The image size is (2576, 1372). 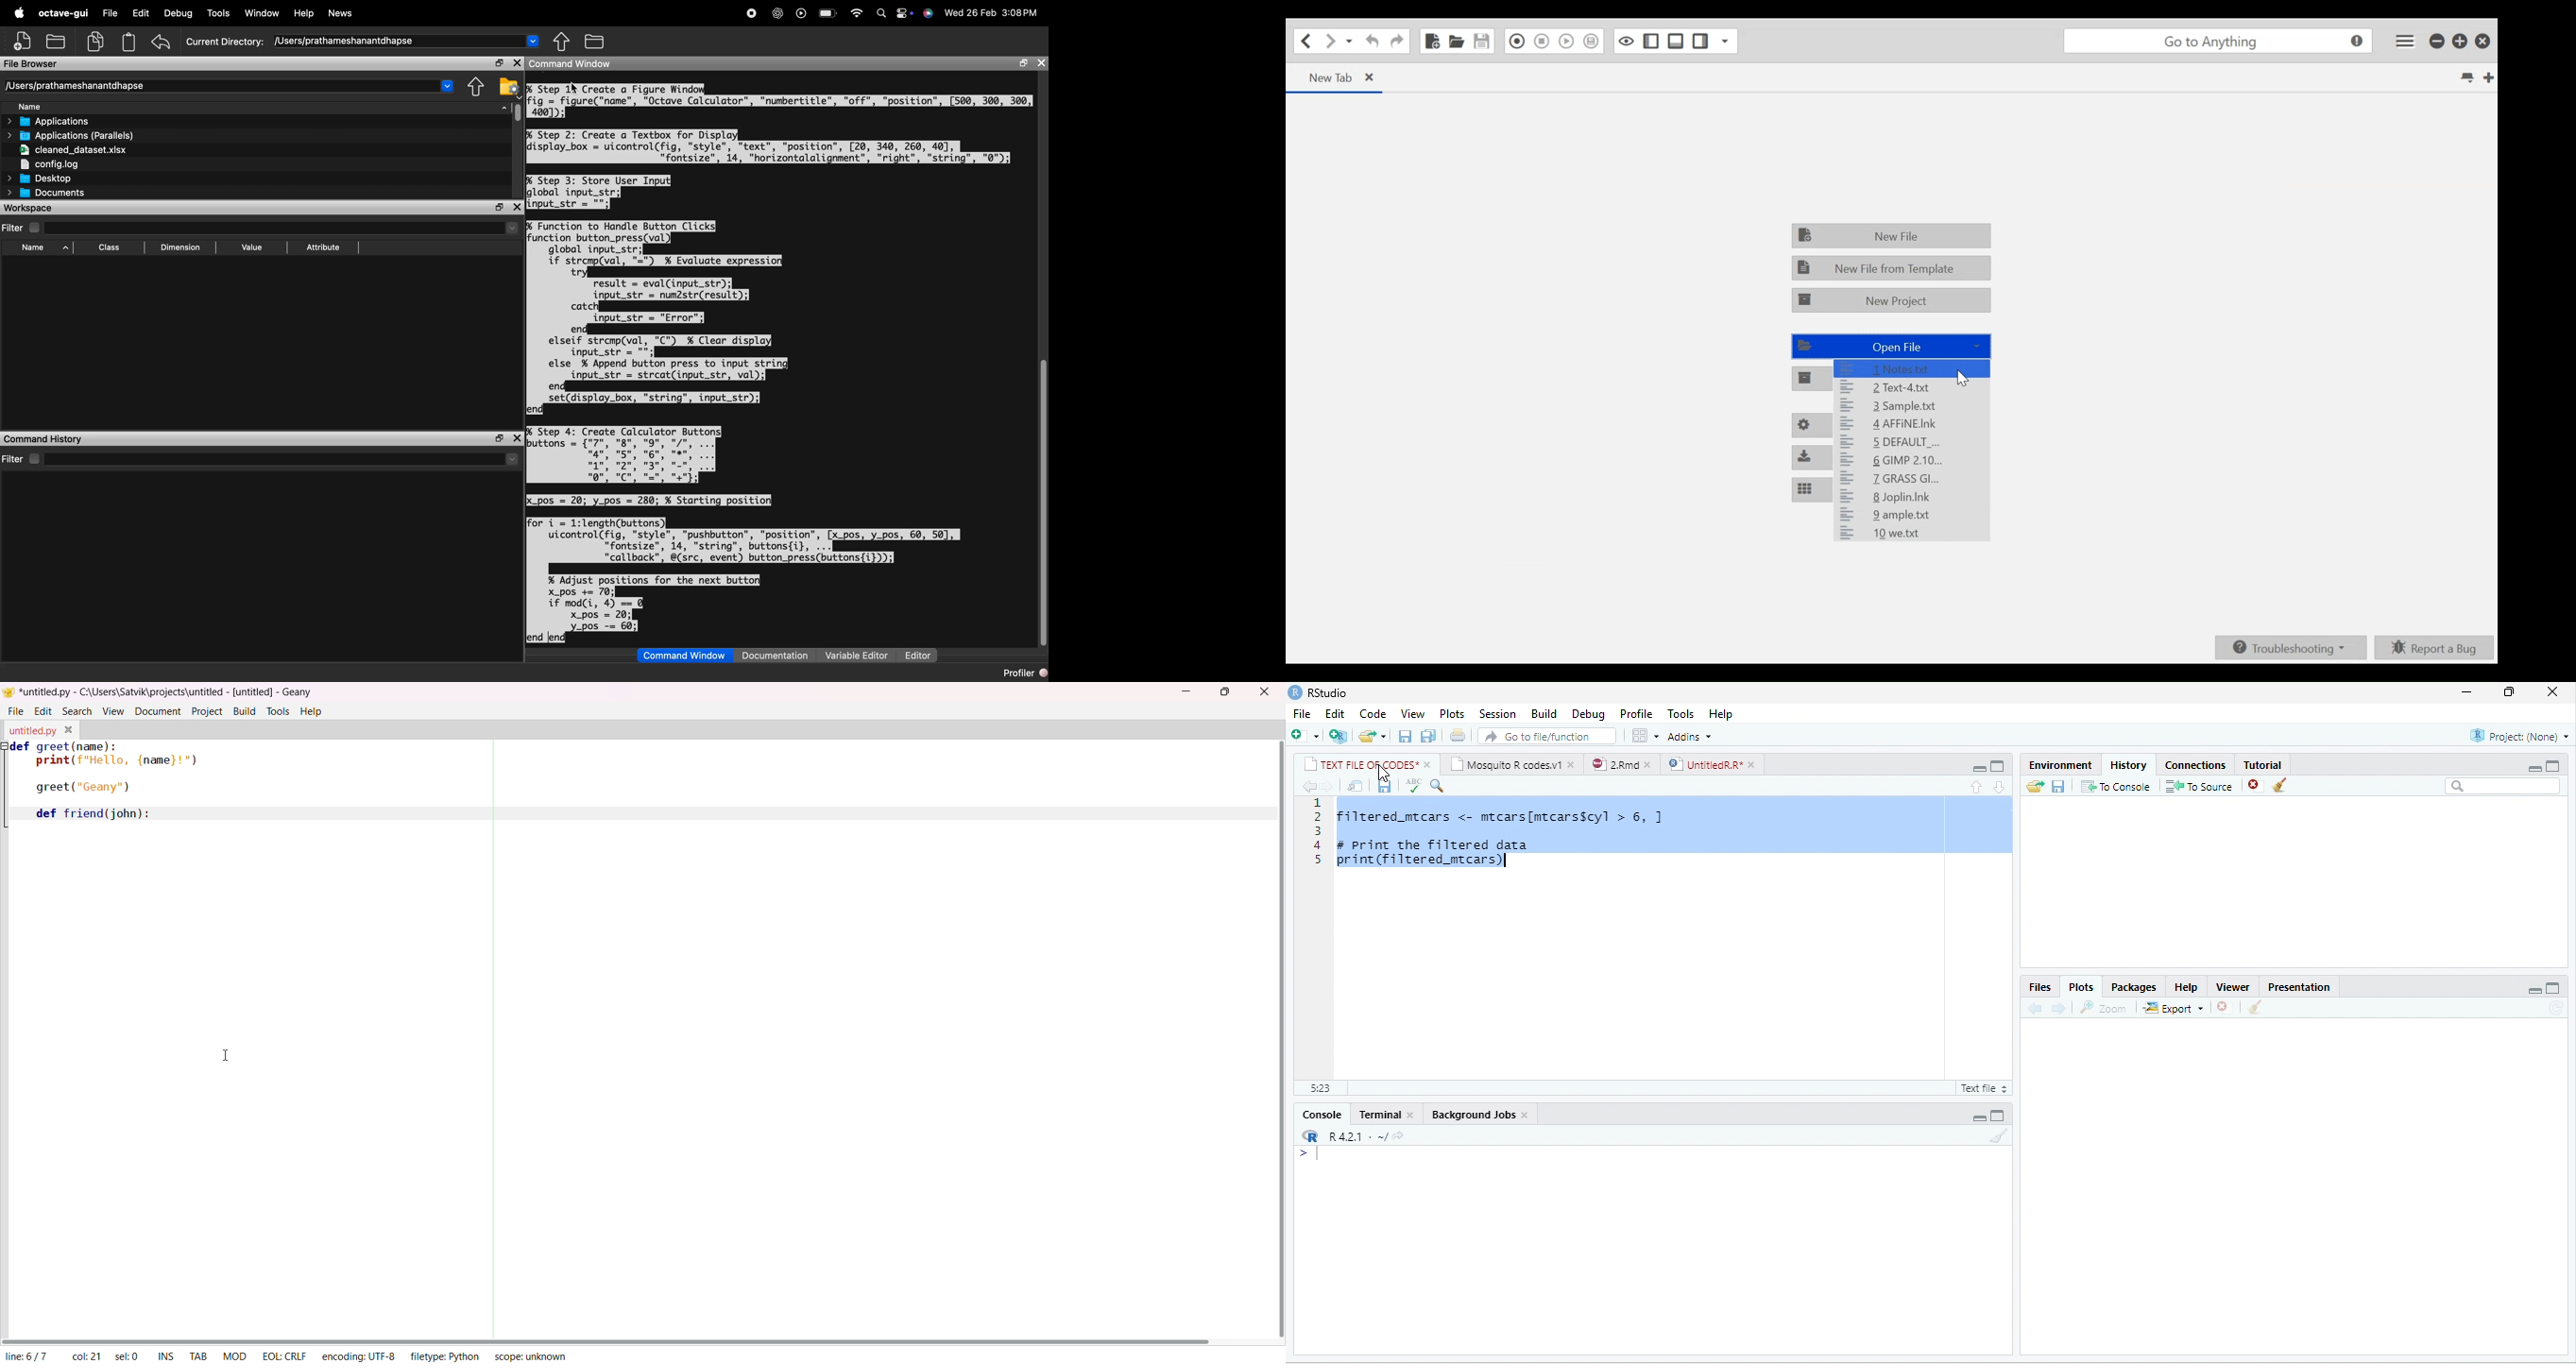 What do you see at coordinates (2060, 765) in the screenshot?
I see `Environment` at bounding box center [2060, 765].